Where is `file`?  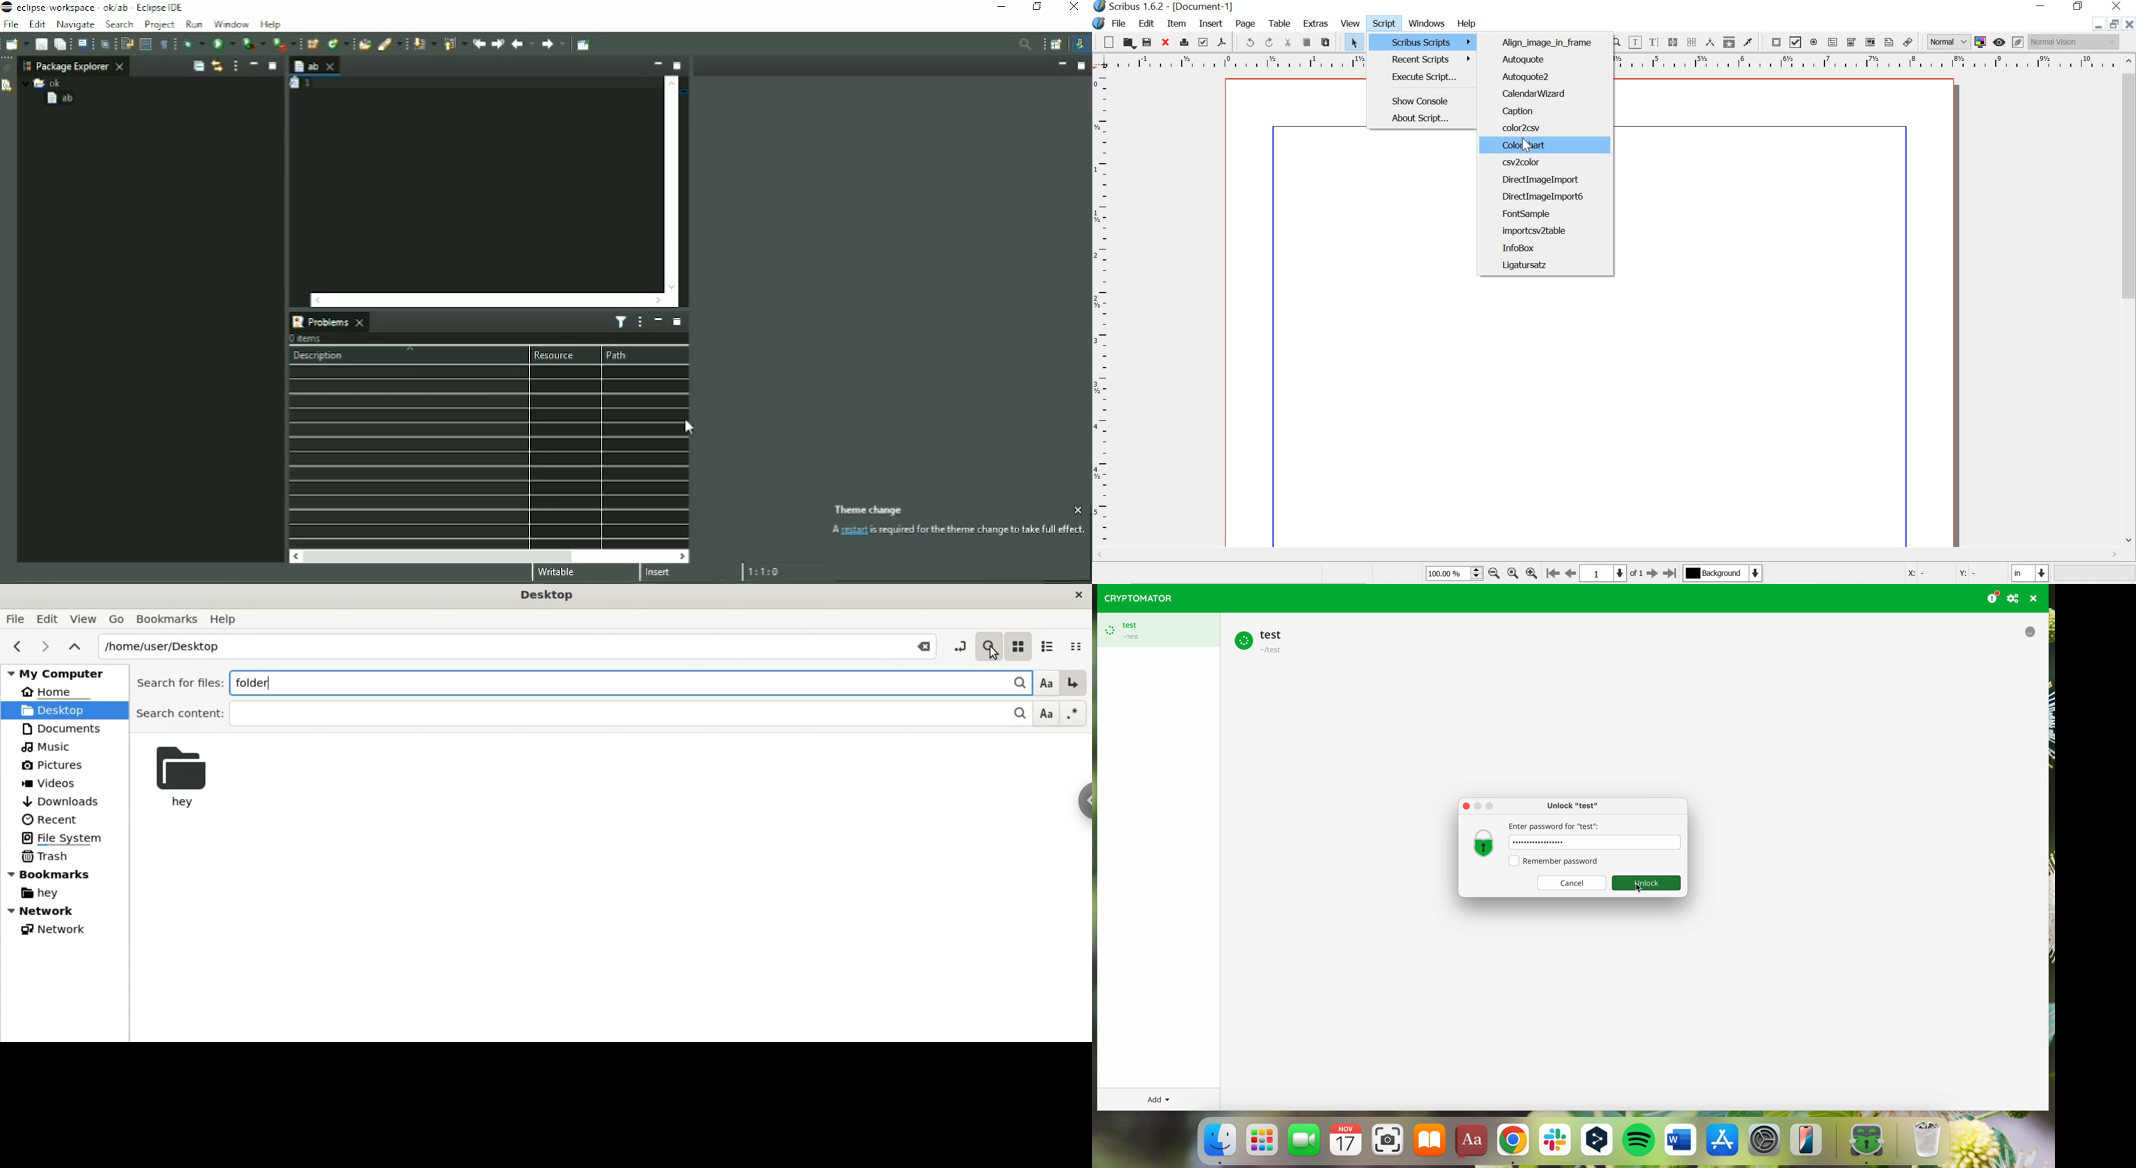 file is located at coordinates (1120, 24).